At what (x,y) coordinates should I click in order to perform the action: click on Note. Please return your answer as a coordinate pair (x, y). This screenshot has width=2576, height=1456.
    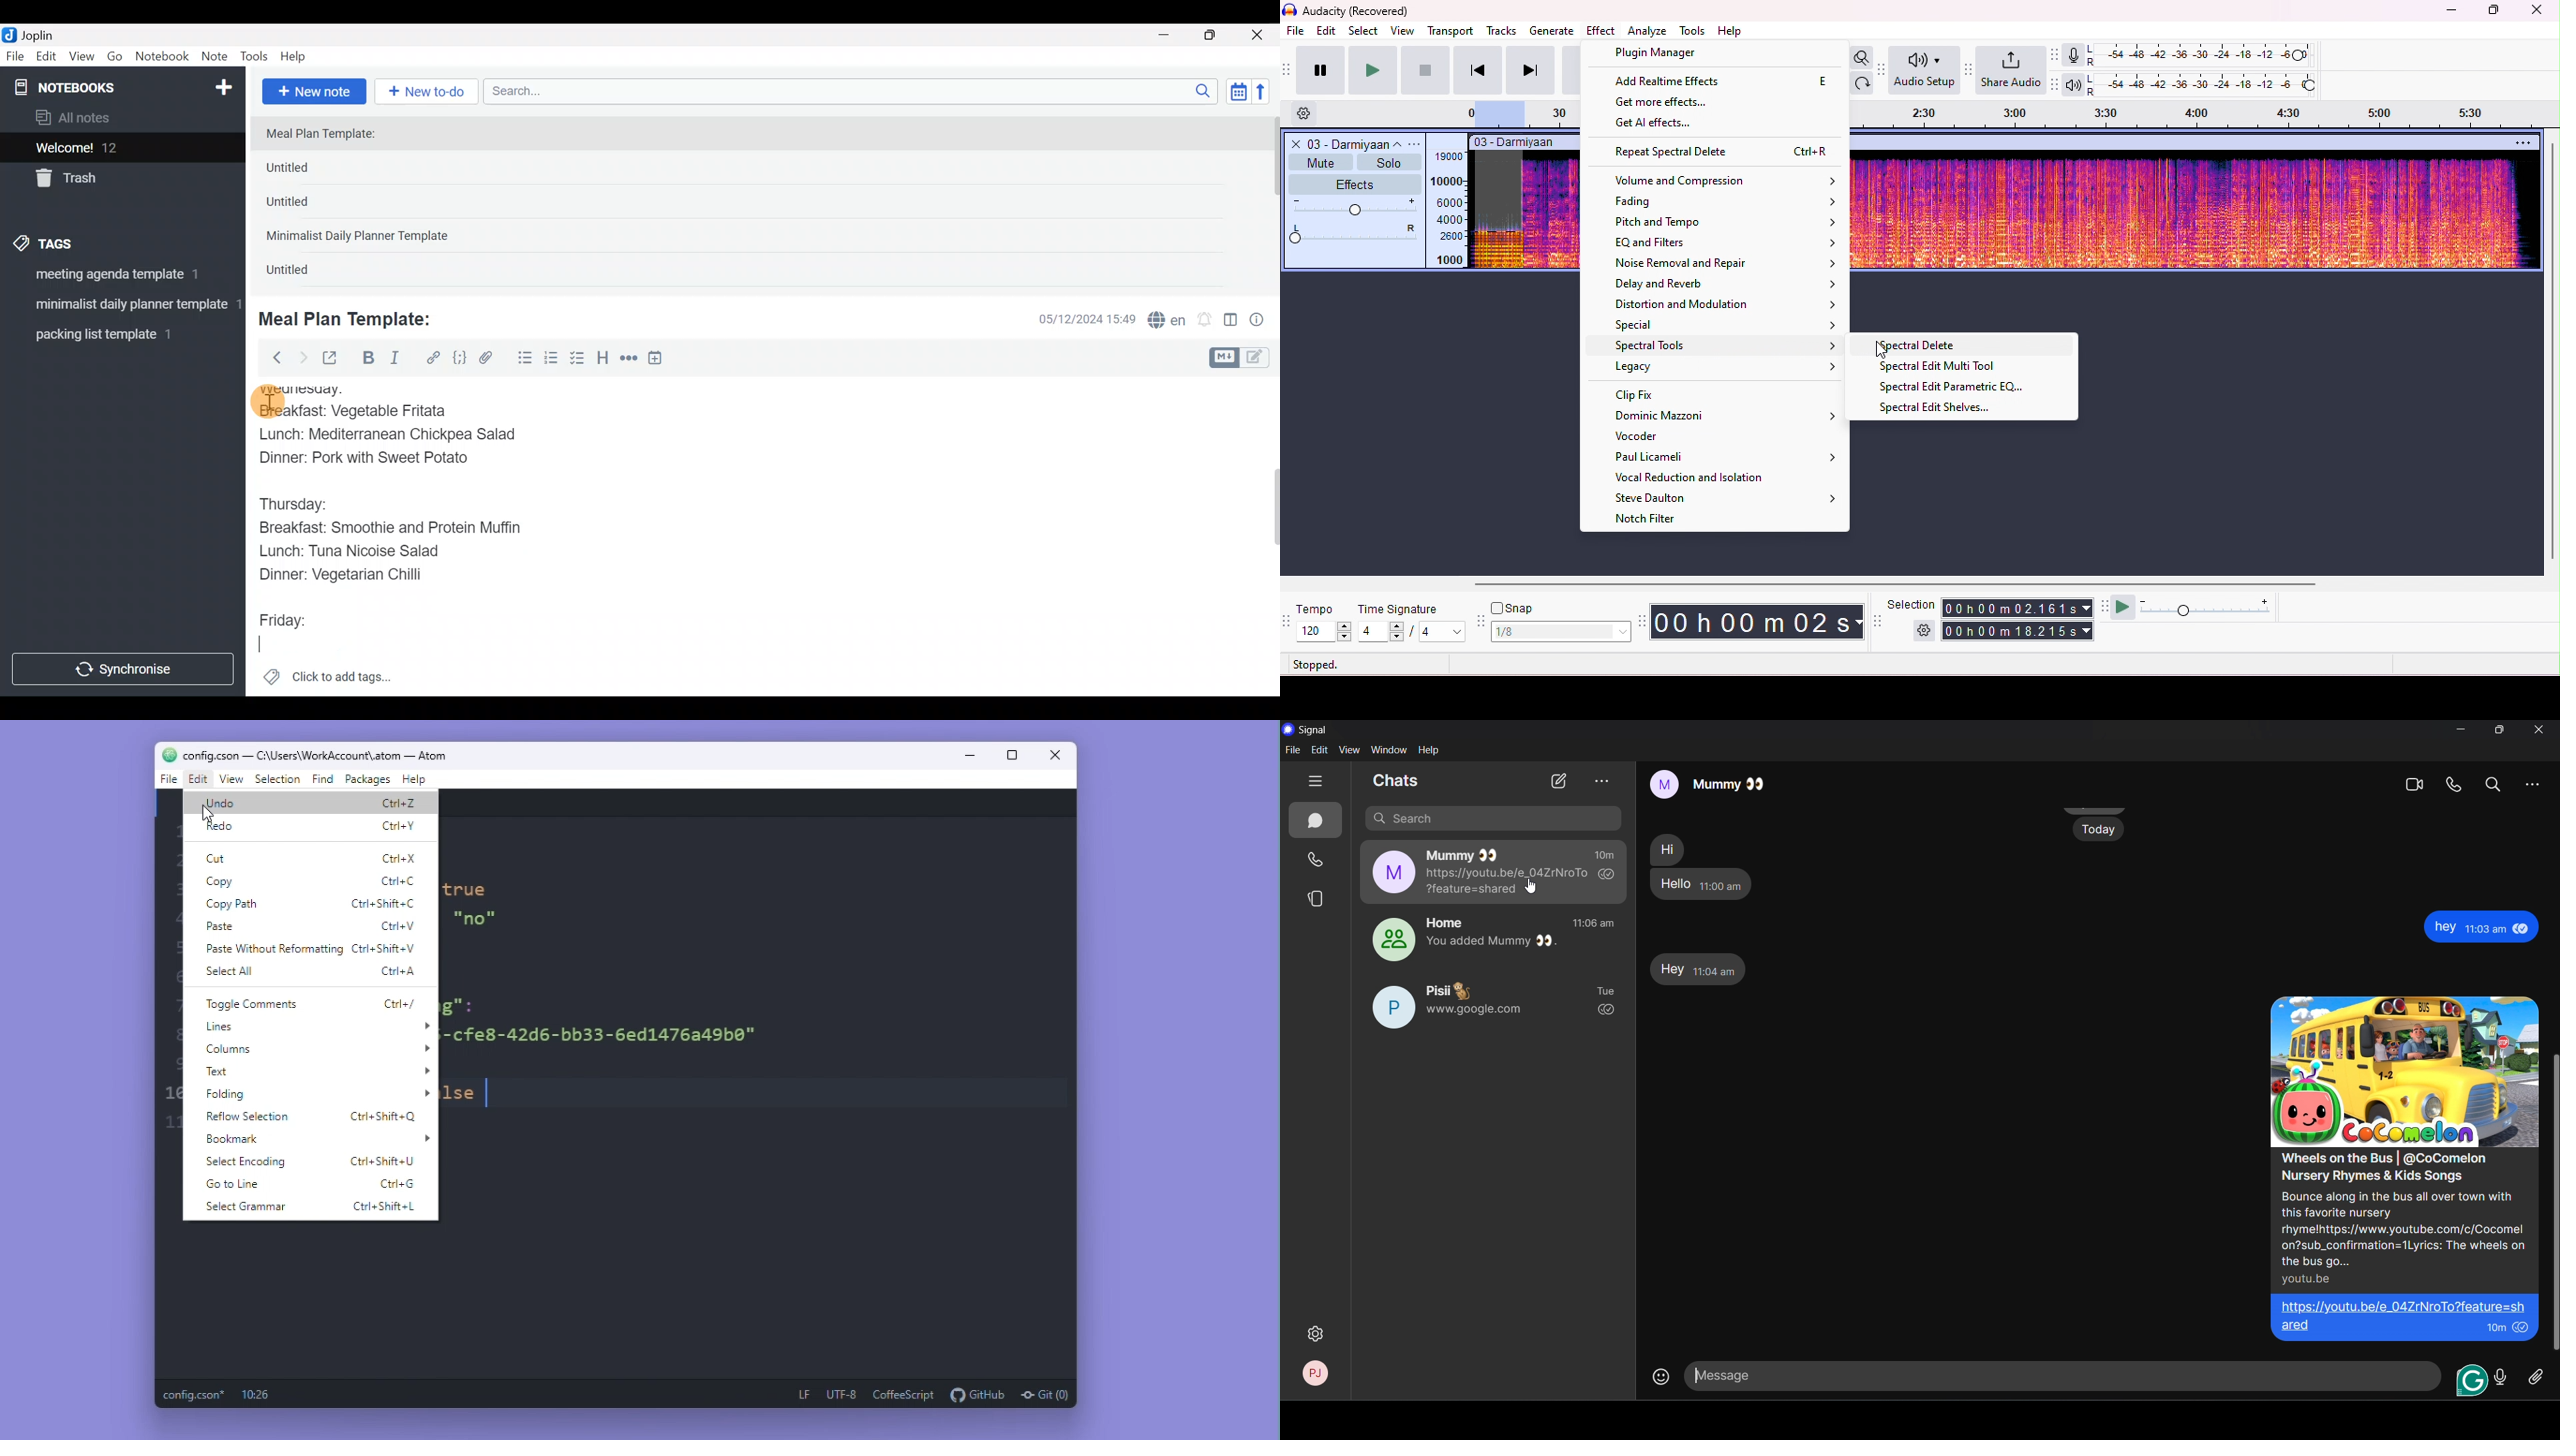
    Looking at the image, I should click on (217, 57).